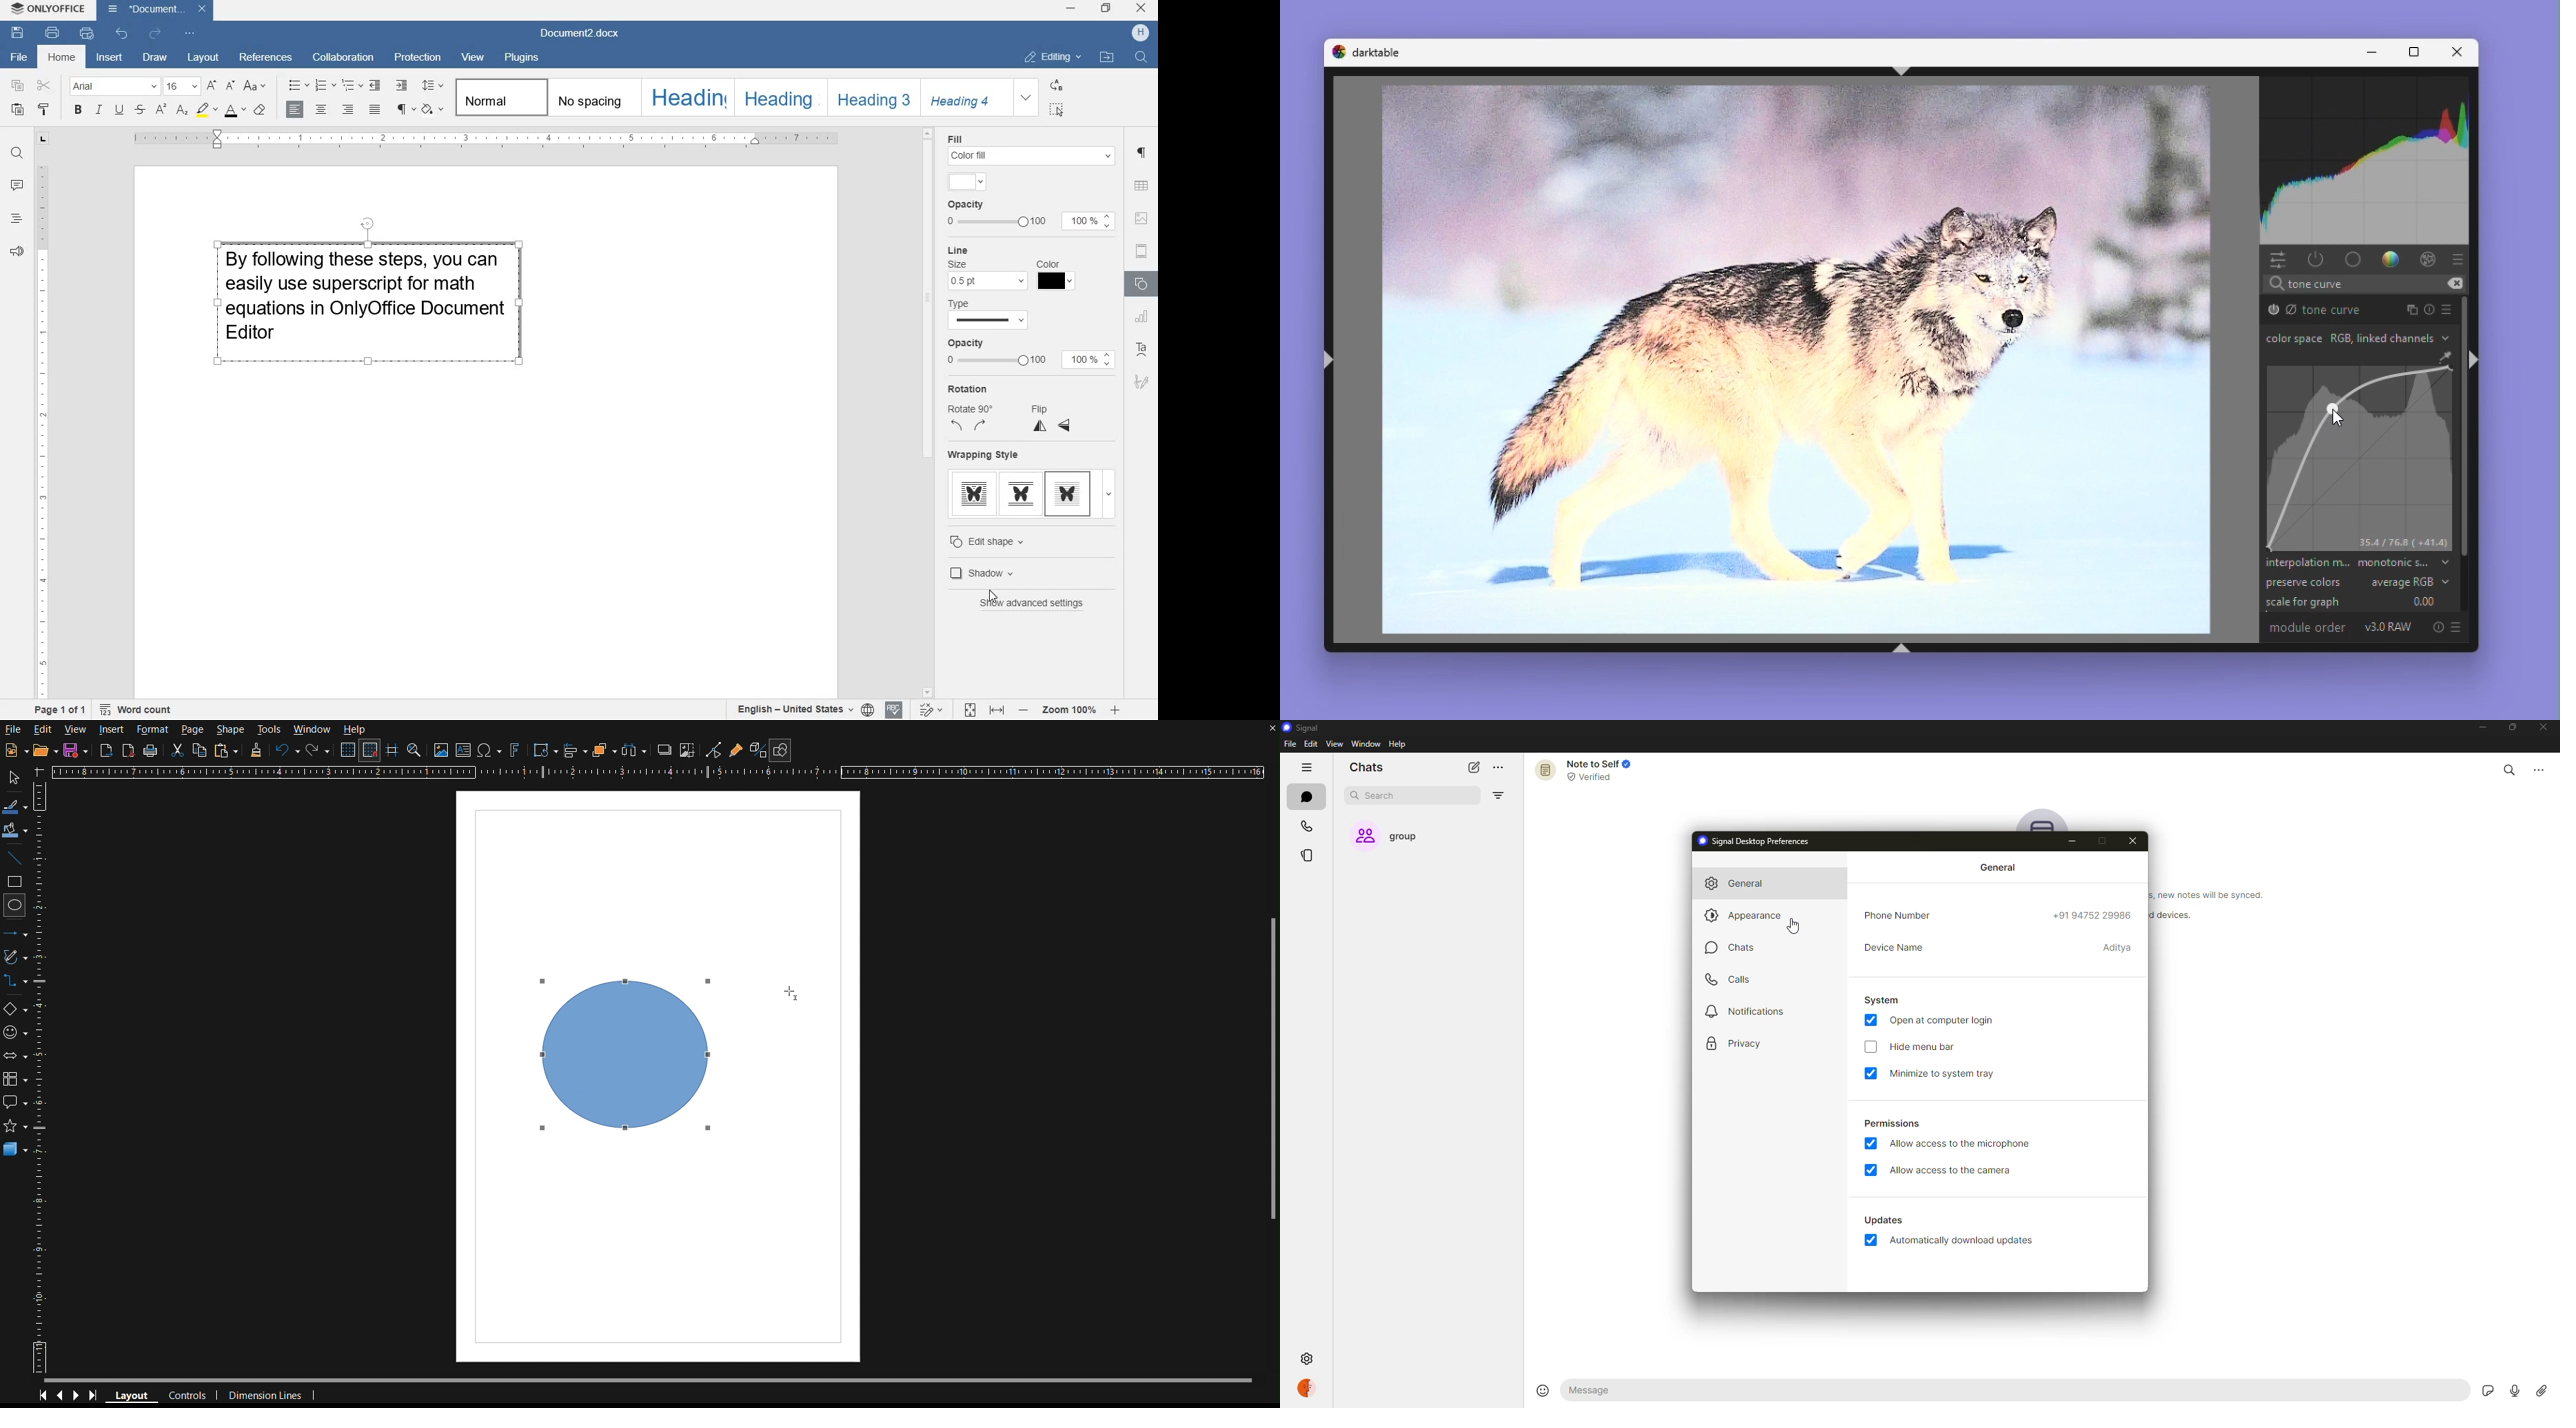  Describe the element at coordinates (2430, 309) in the screenshot. I see `Reset parameters` at that location.